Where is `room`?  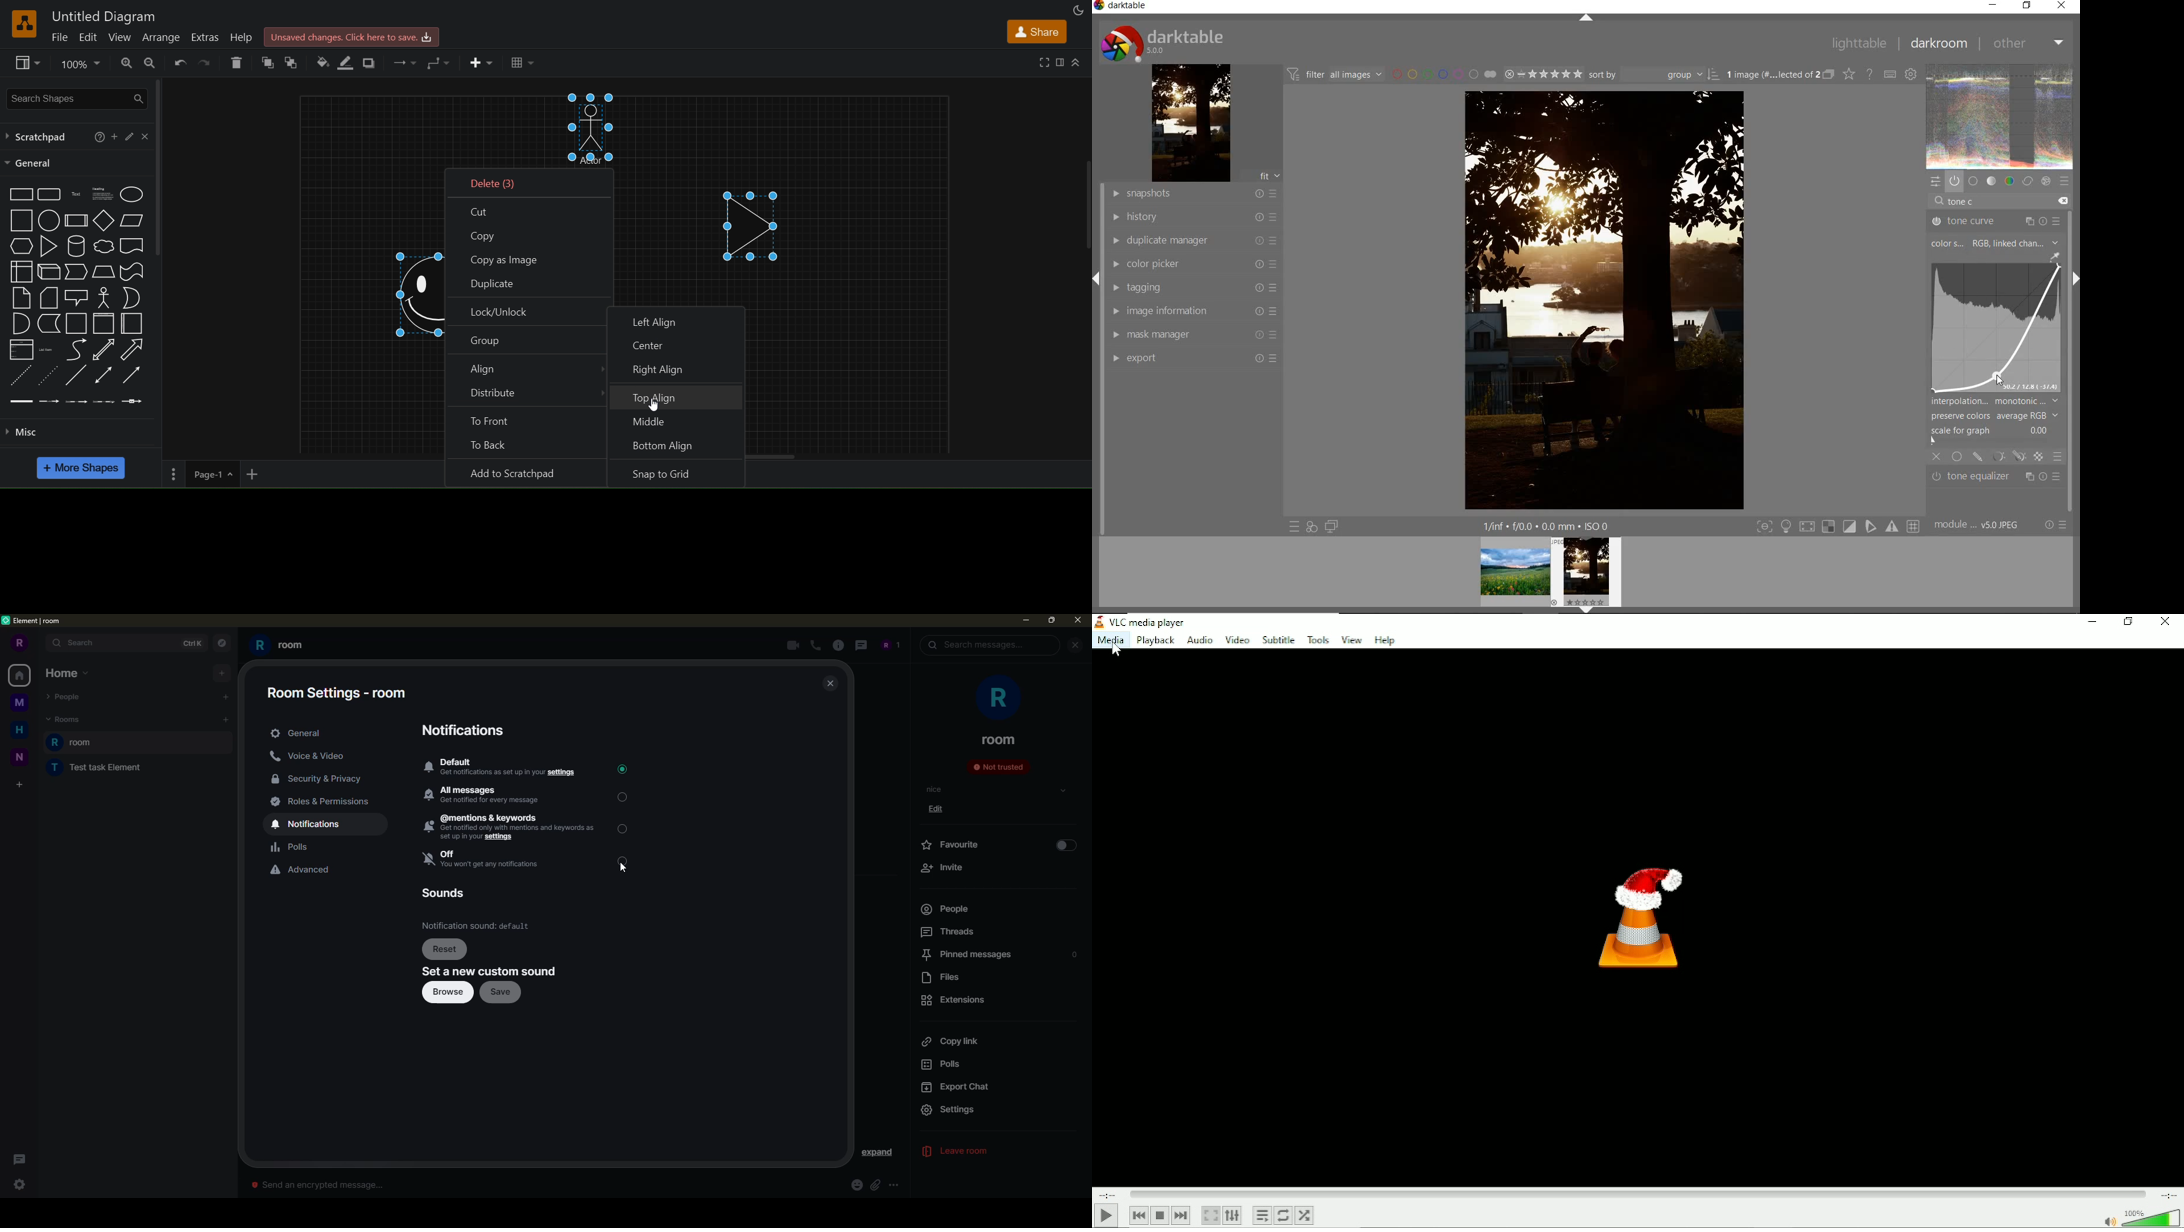 room is located at coordinates (999, 740).